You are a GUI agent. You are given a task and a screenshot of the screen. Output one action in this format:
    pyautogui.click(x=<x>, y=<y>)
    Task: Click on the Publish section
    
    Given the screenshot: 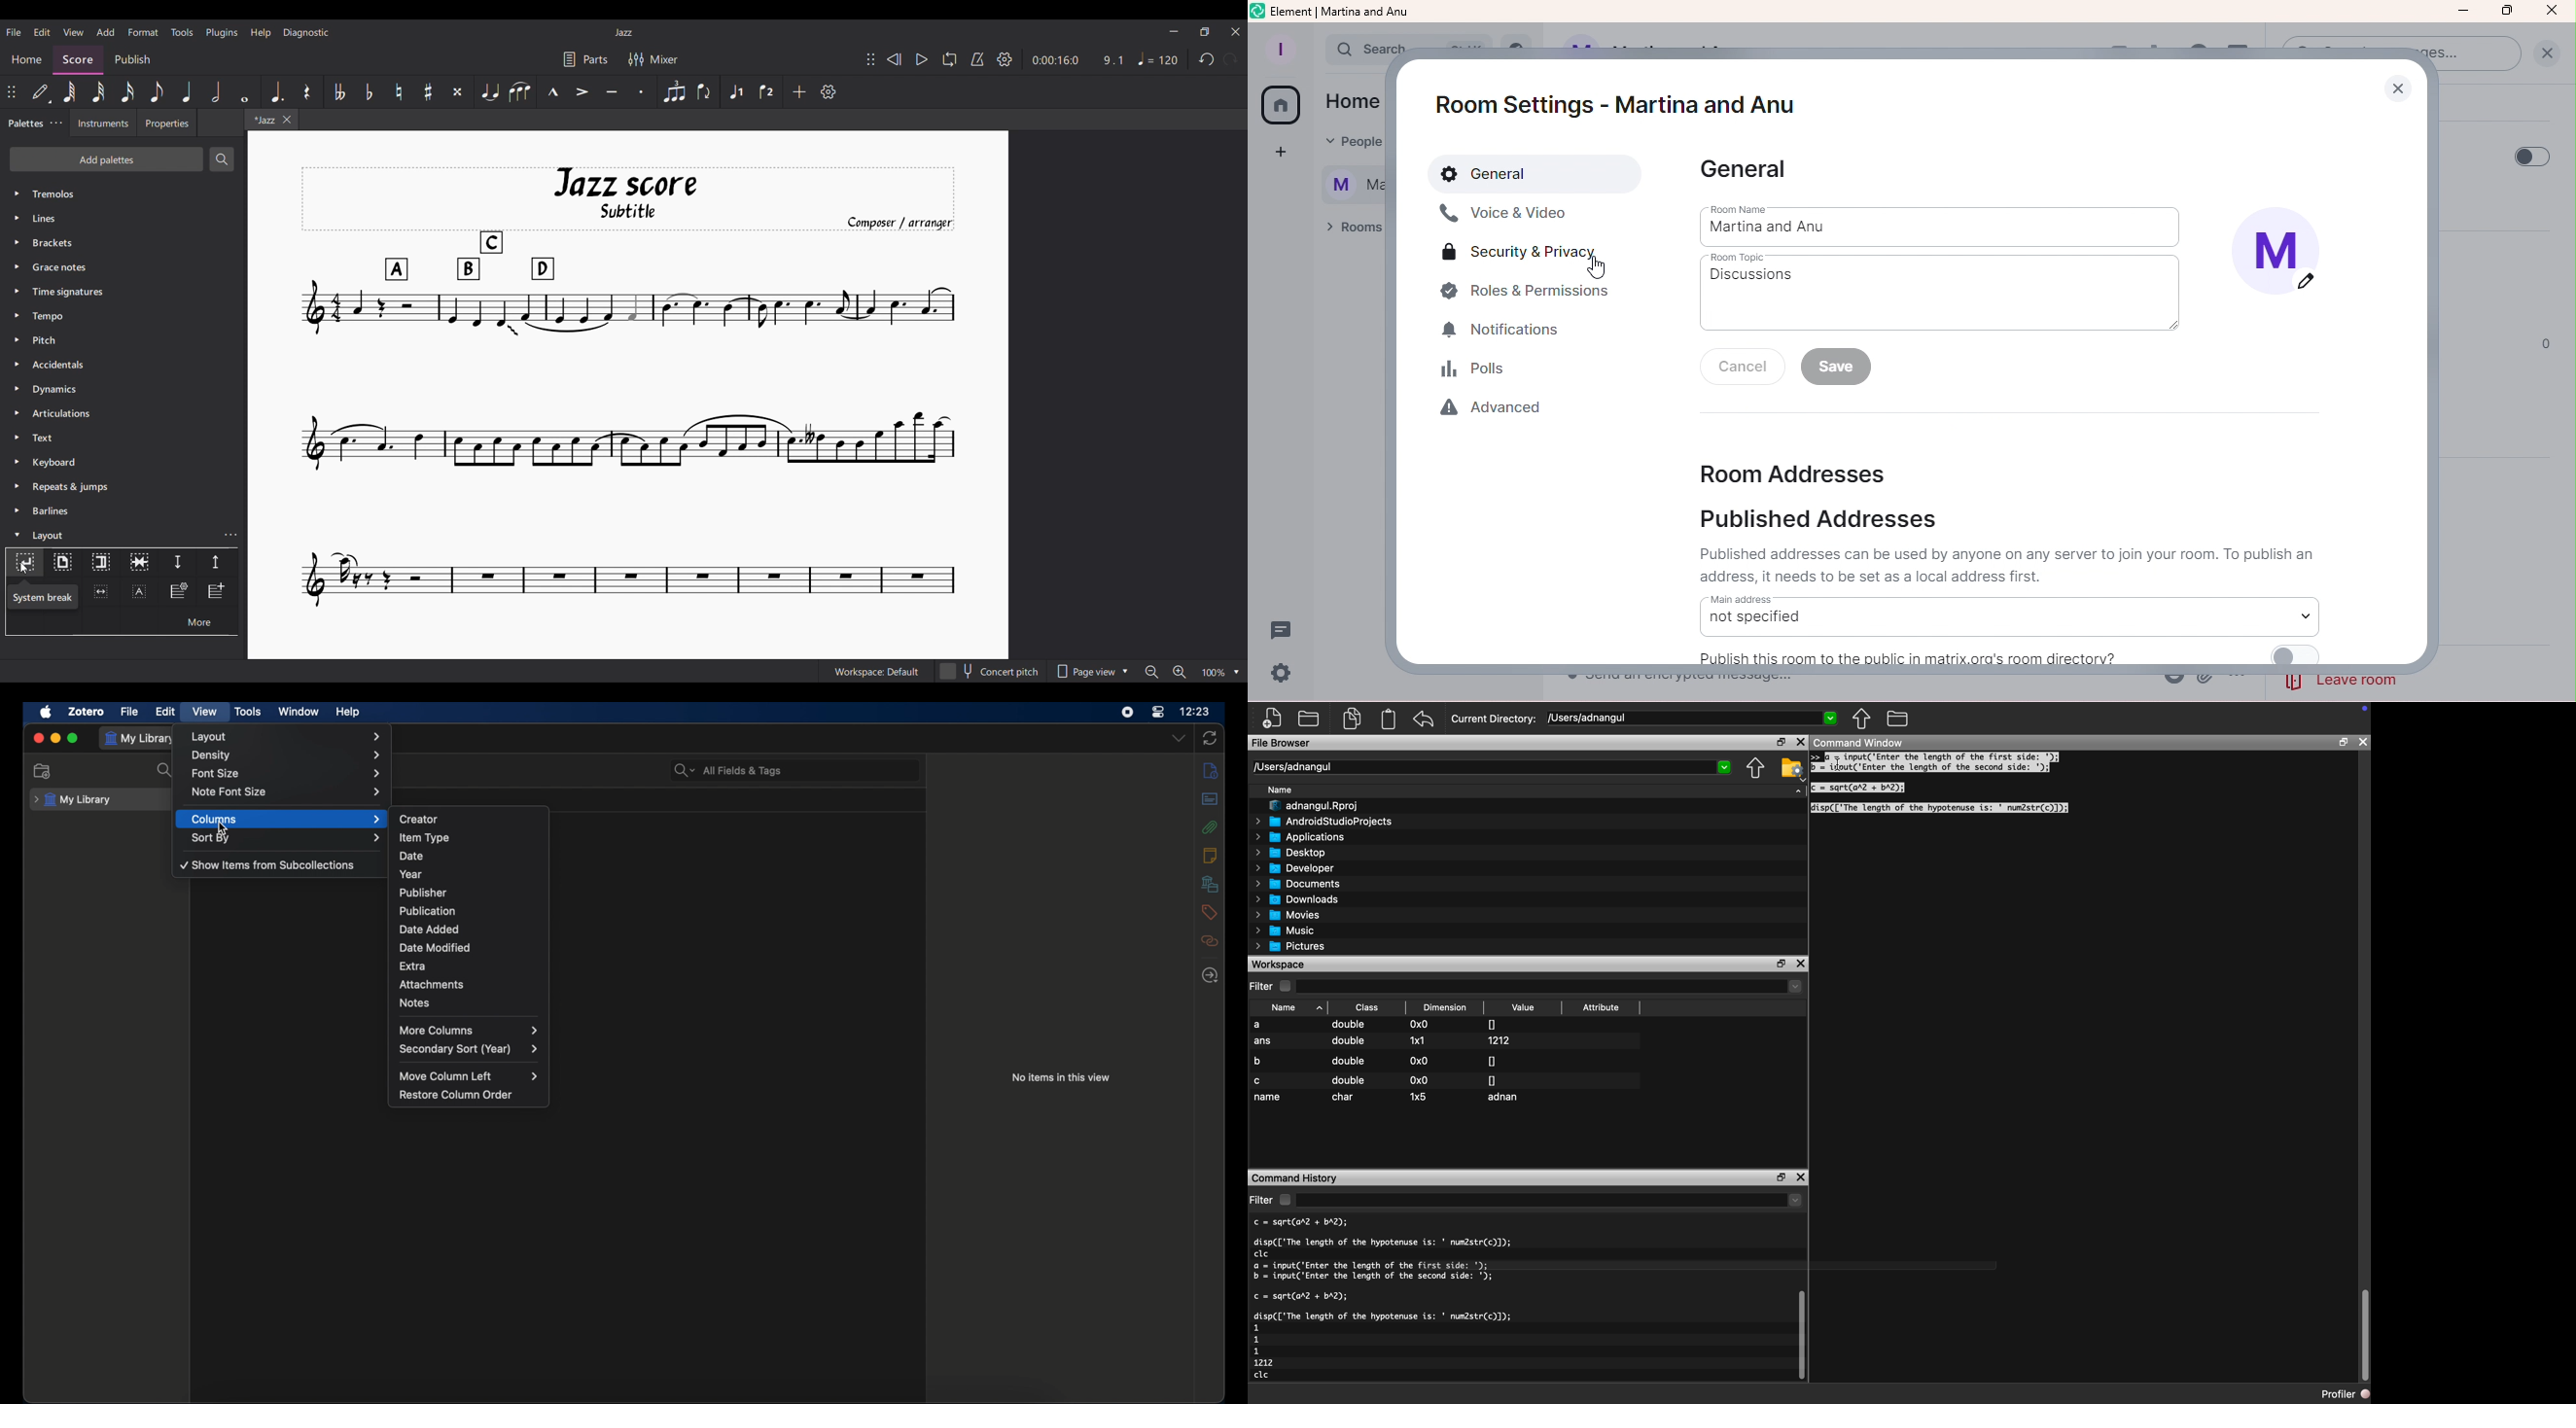 What is the action you would take?
    pyautogui.click(x=133, y=60)
    